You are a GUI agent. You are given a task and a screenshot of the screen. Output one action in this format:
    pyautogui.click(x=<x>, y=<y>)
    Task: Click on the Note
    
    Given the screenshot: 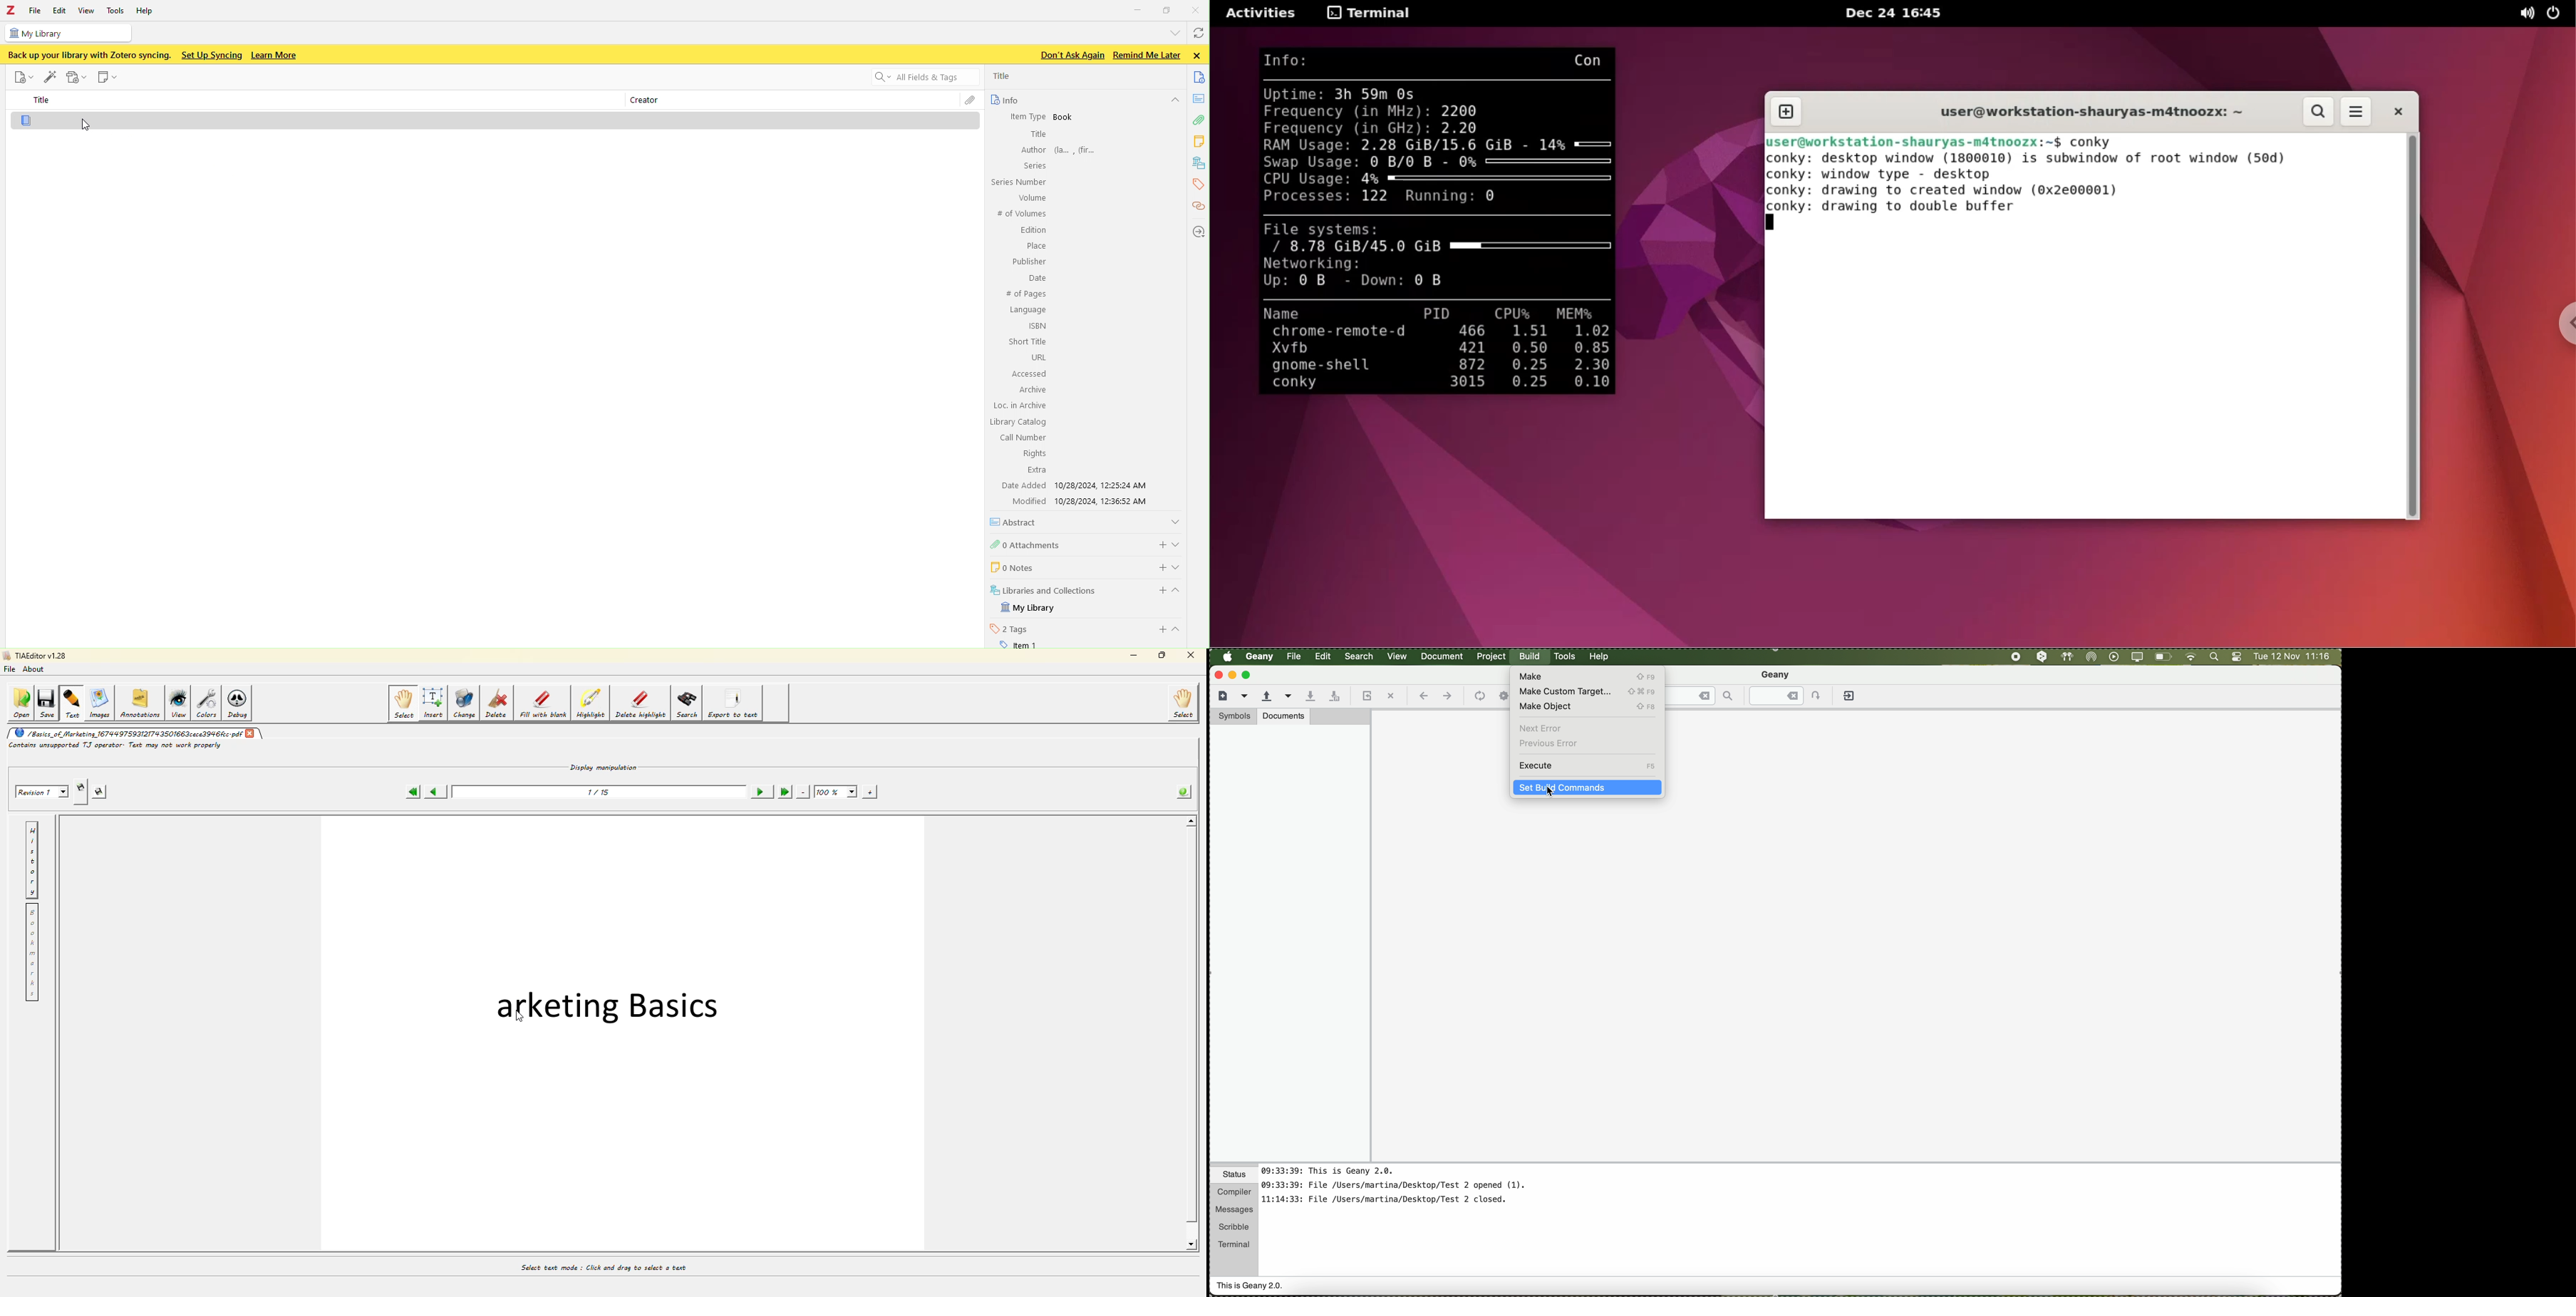 What is the action you would take?
    pyautogui.click(x=108, y=78)
    